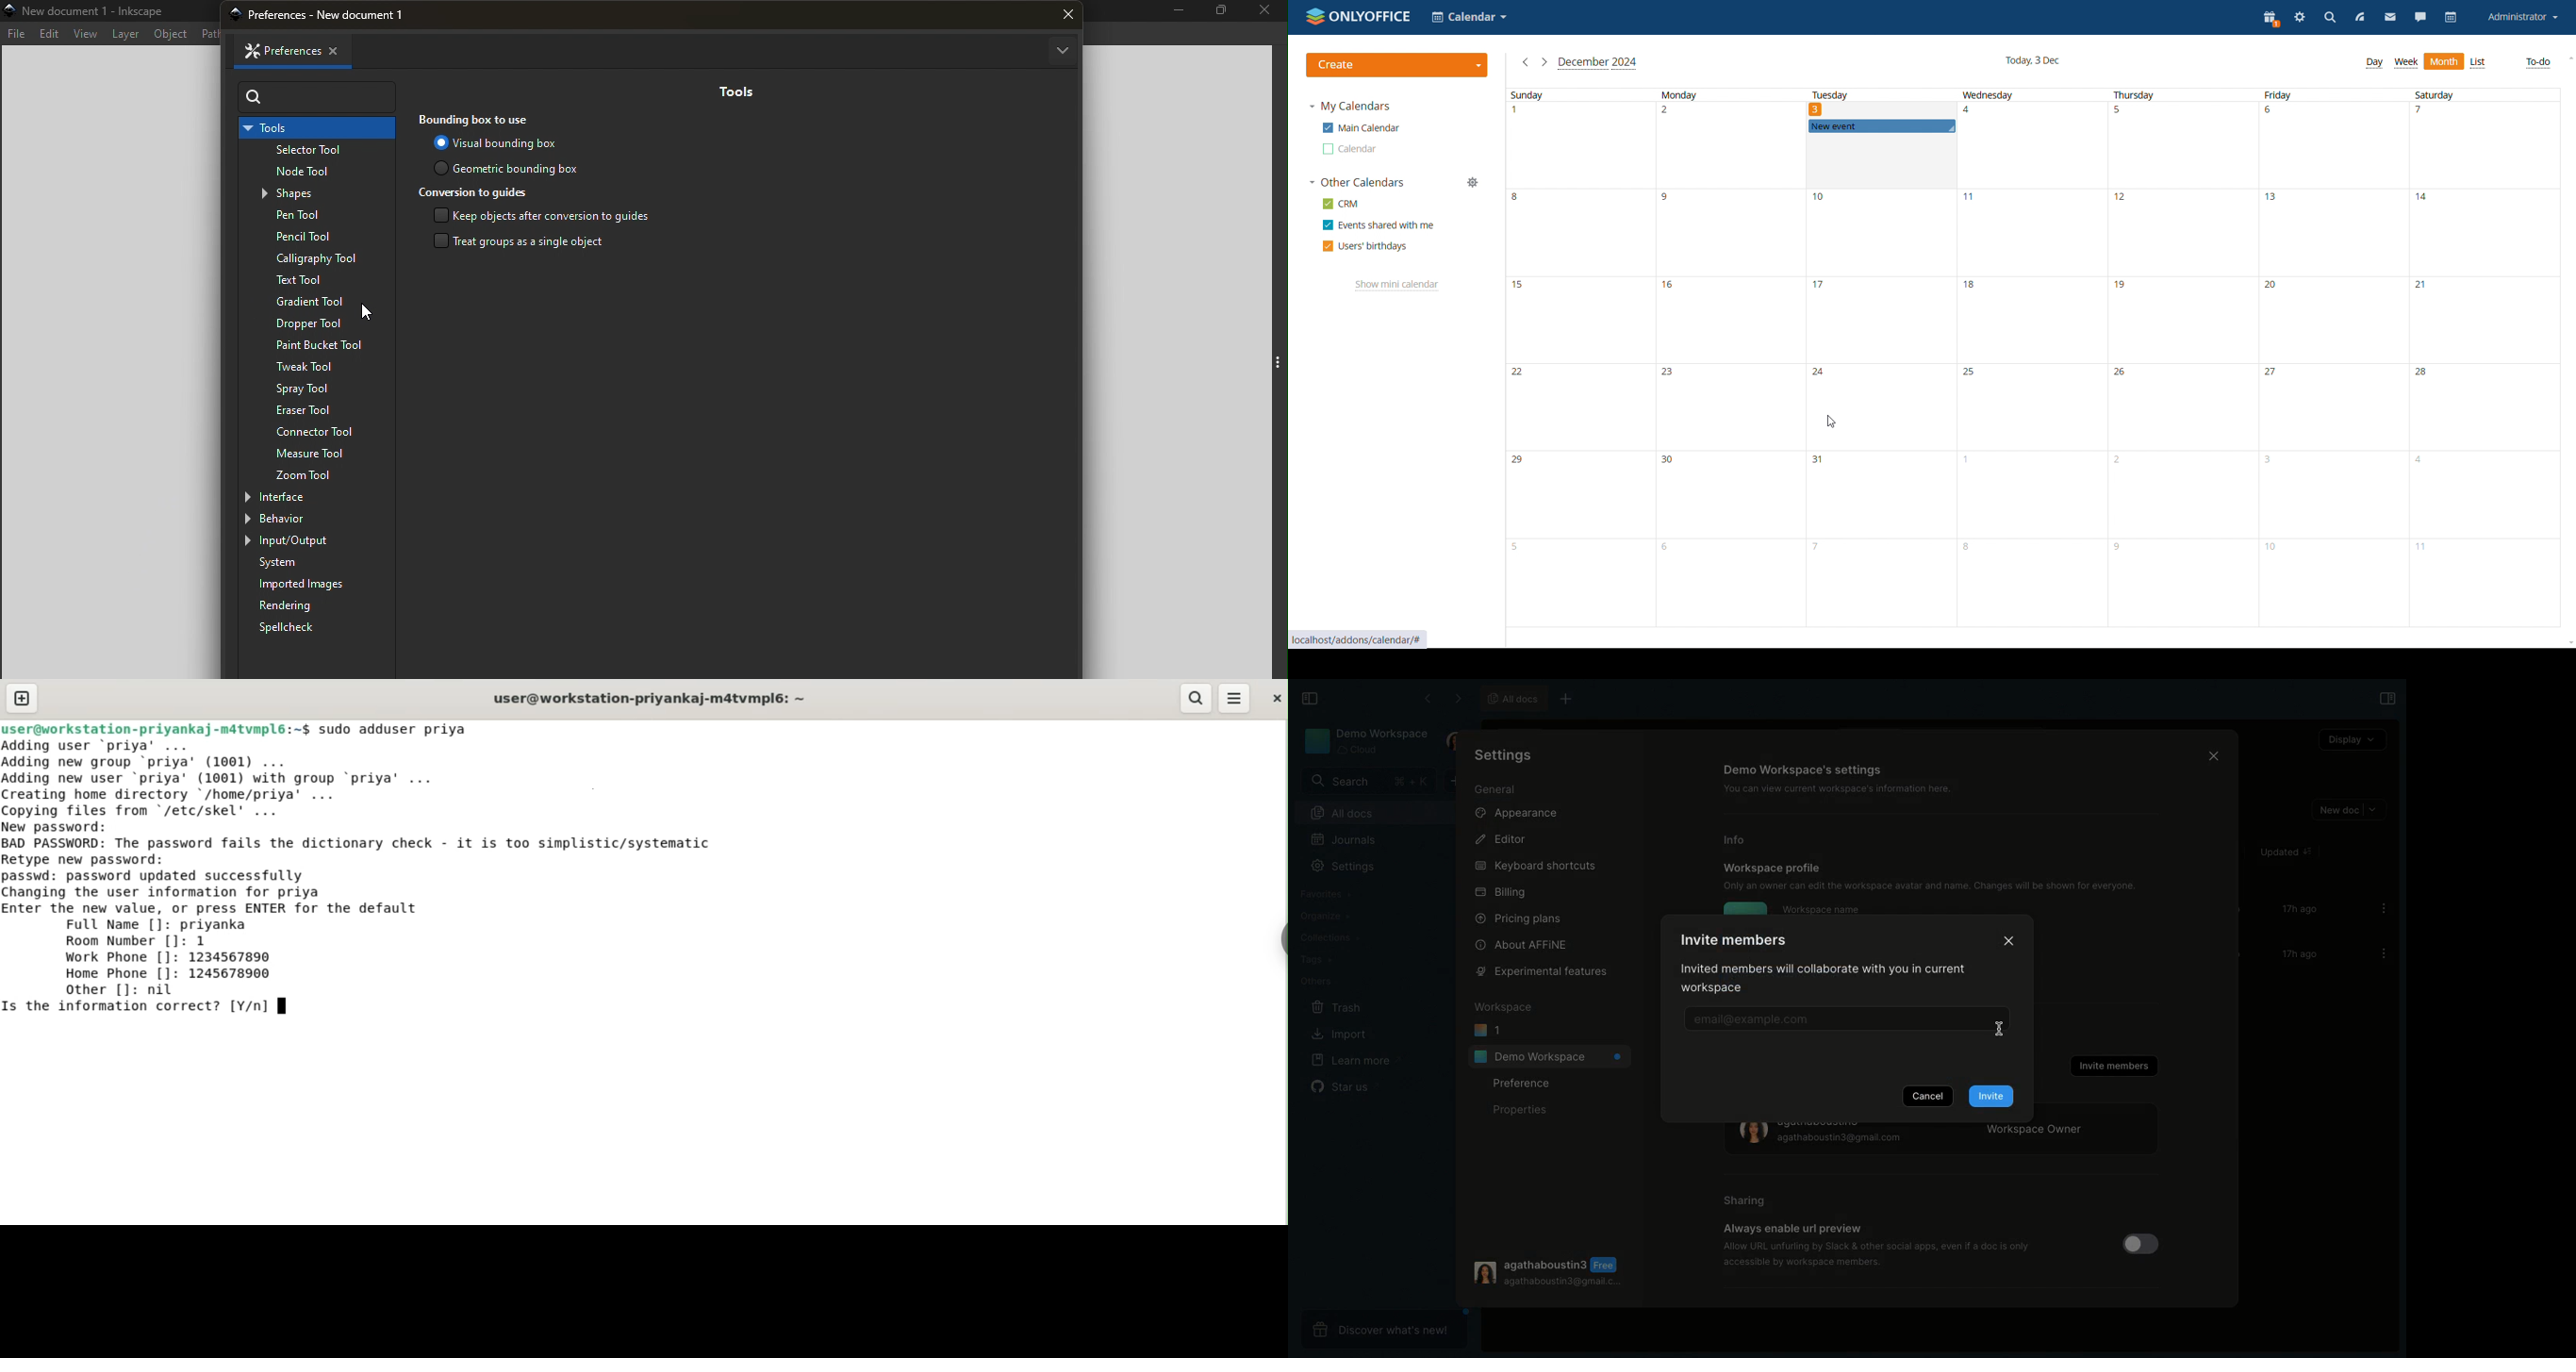  I want to click on date, so click(1883, 408).